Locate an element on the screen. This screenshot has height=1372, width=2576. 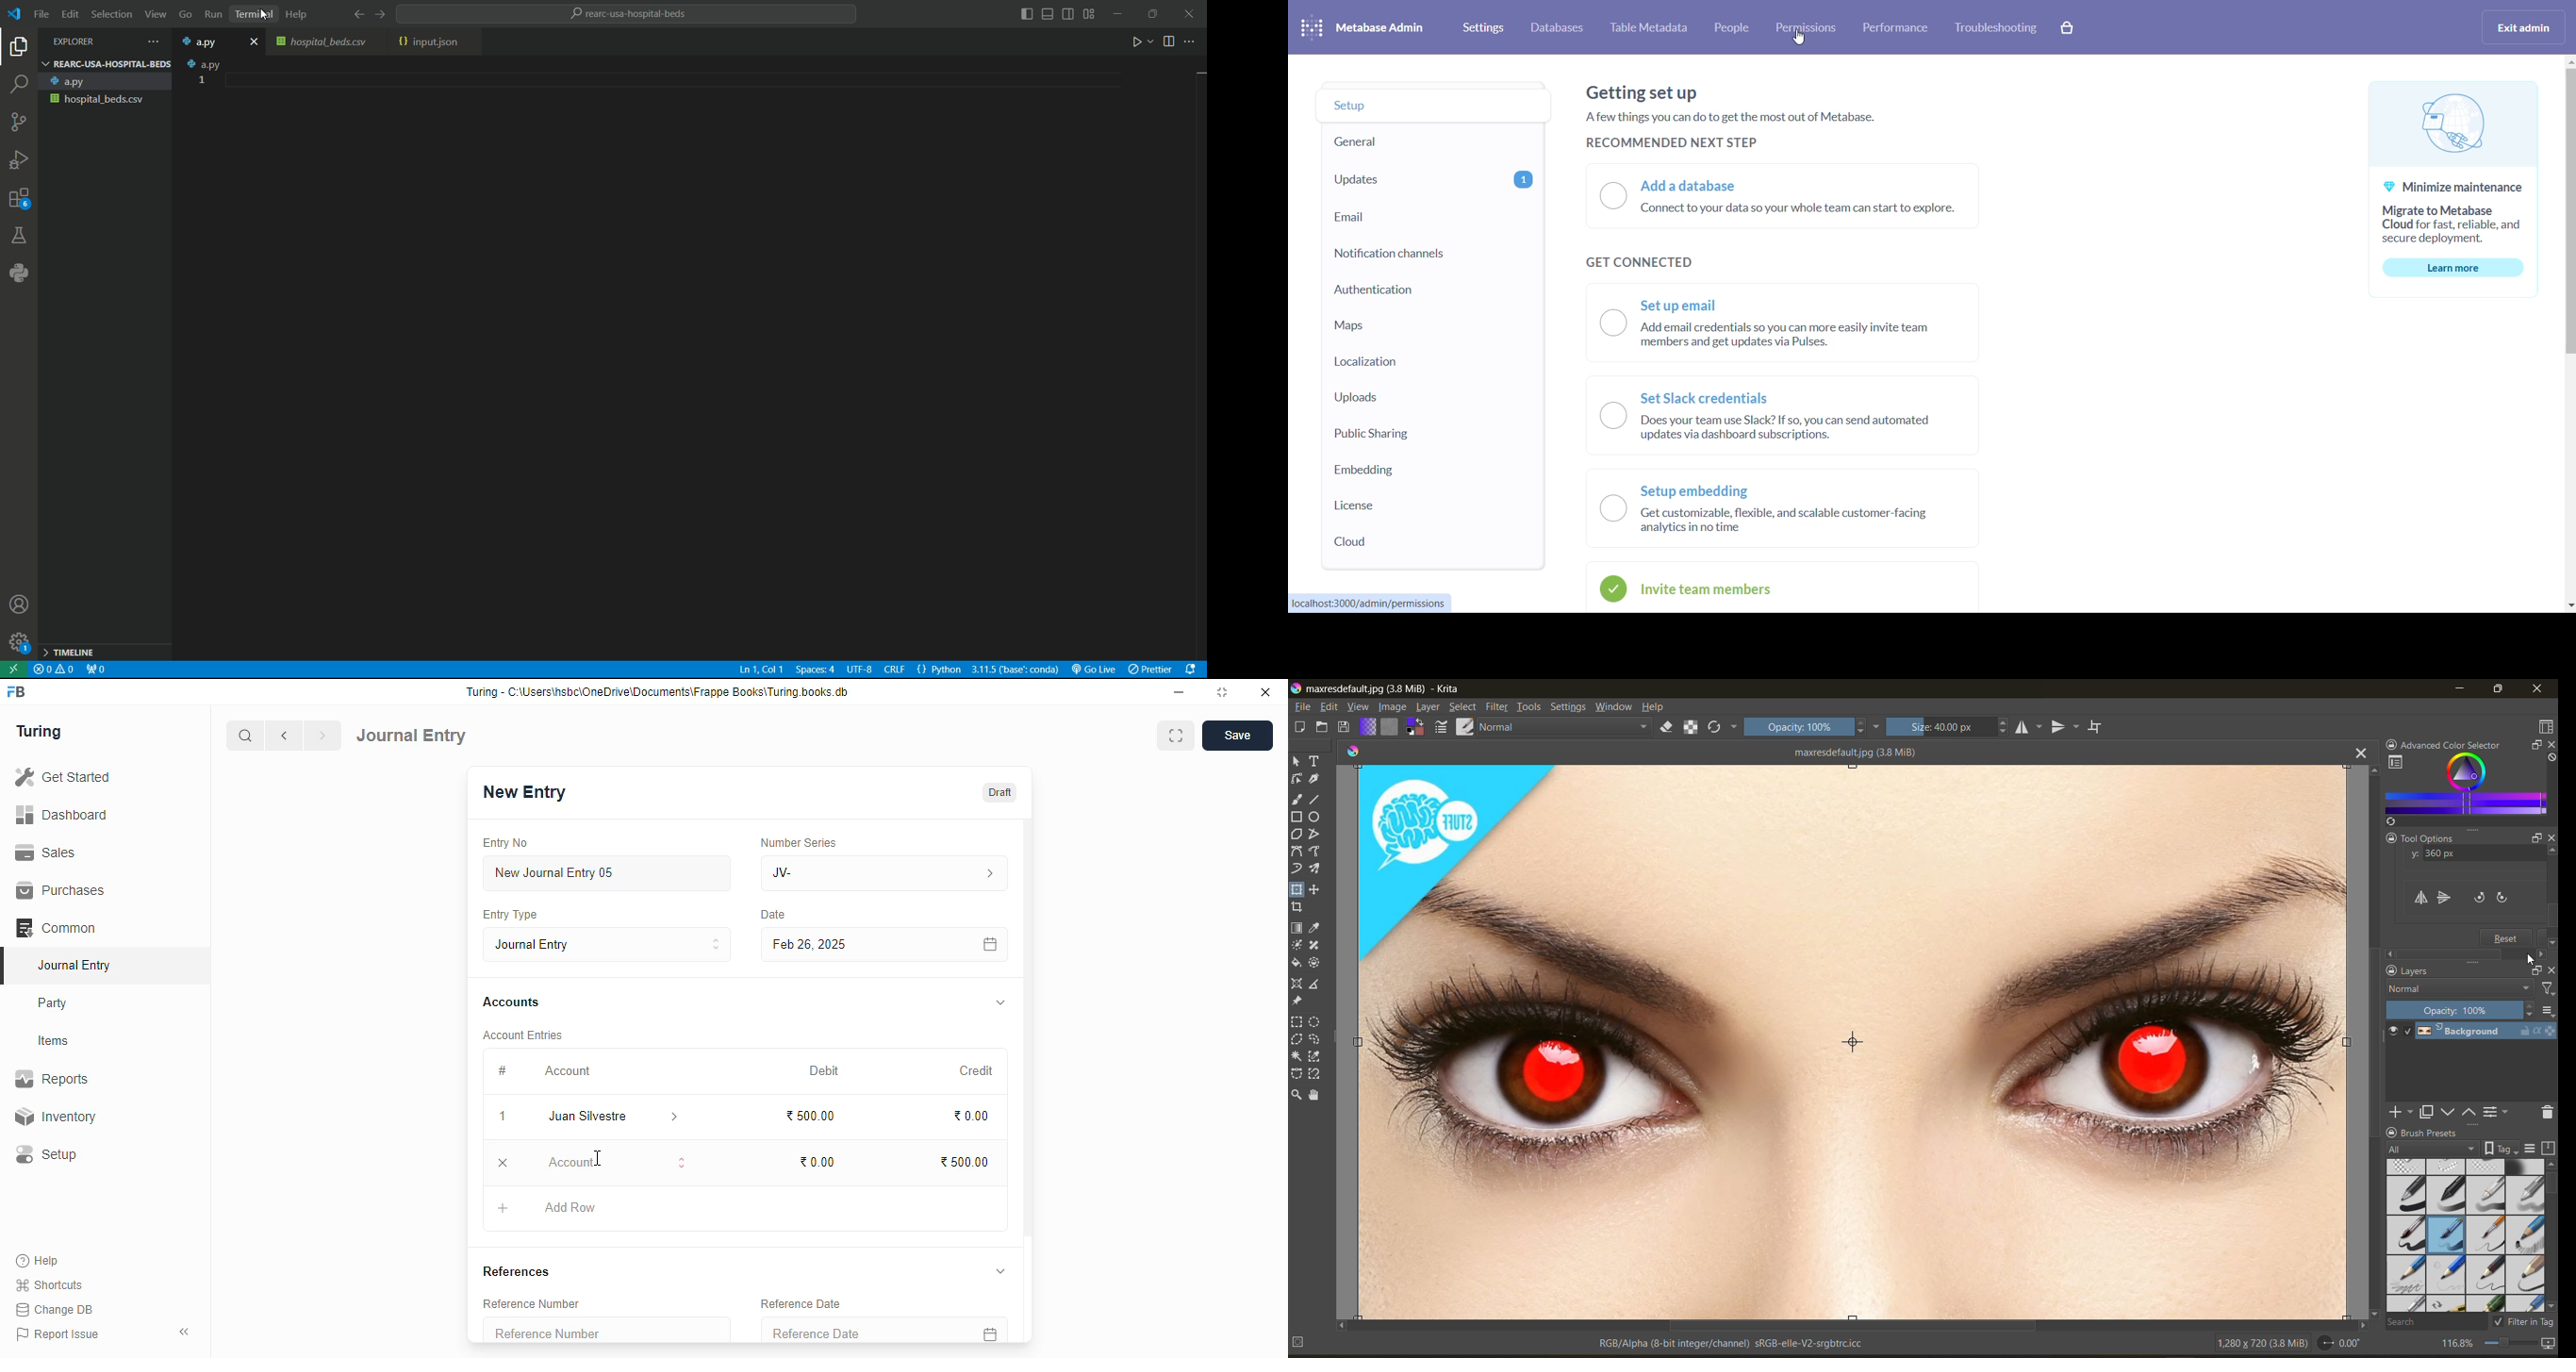
entry no is located at coordinates (506, 843).